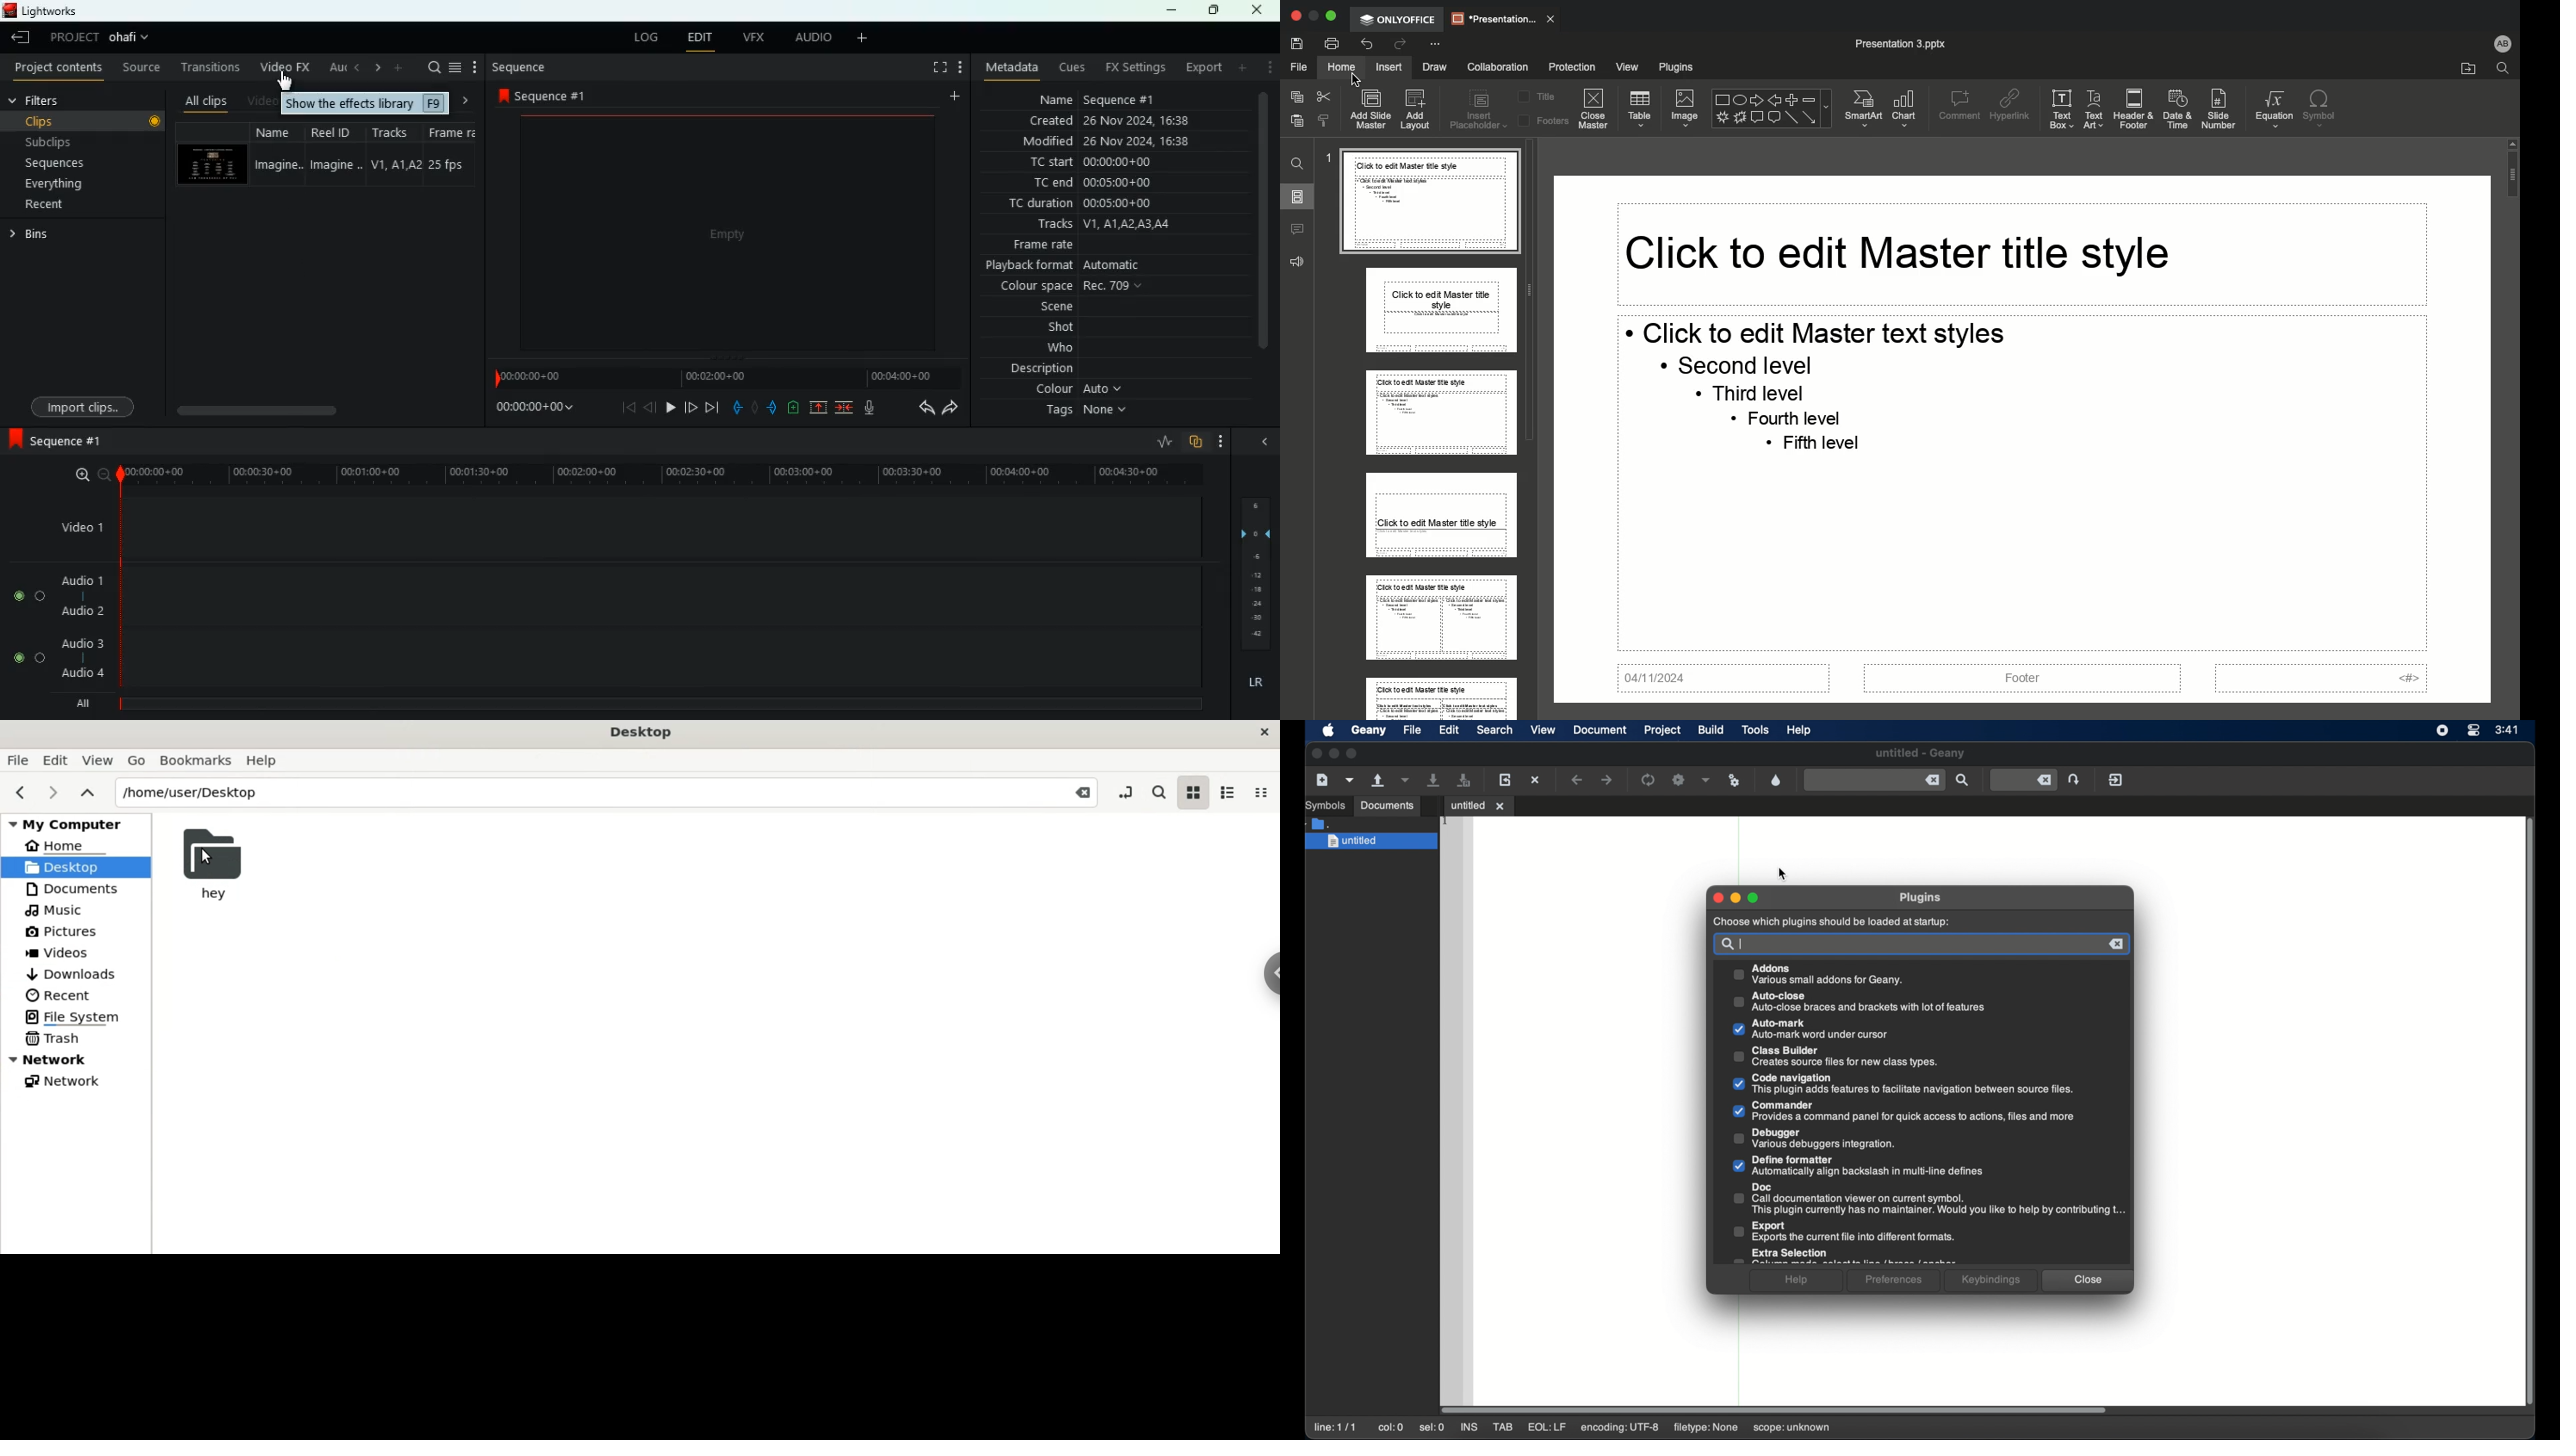 The image size is (2576, 1456). Describe the element at coordinates (1431, 205) in the screenshot. I see `Master slide 1` at that location.